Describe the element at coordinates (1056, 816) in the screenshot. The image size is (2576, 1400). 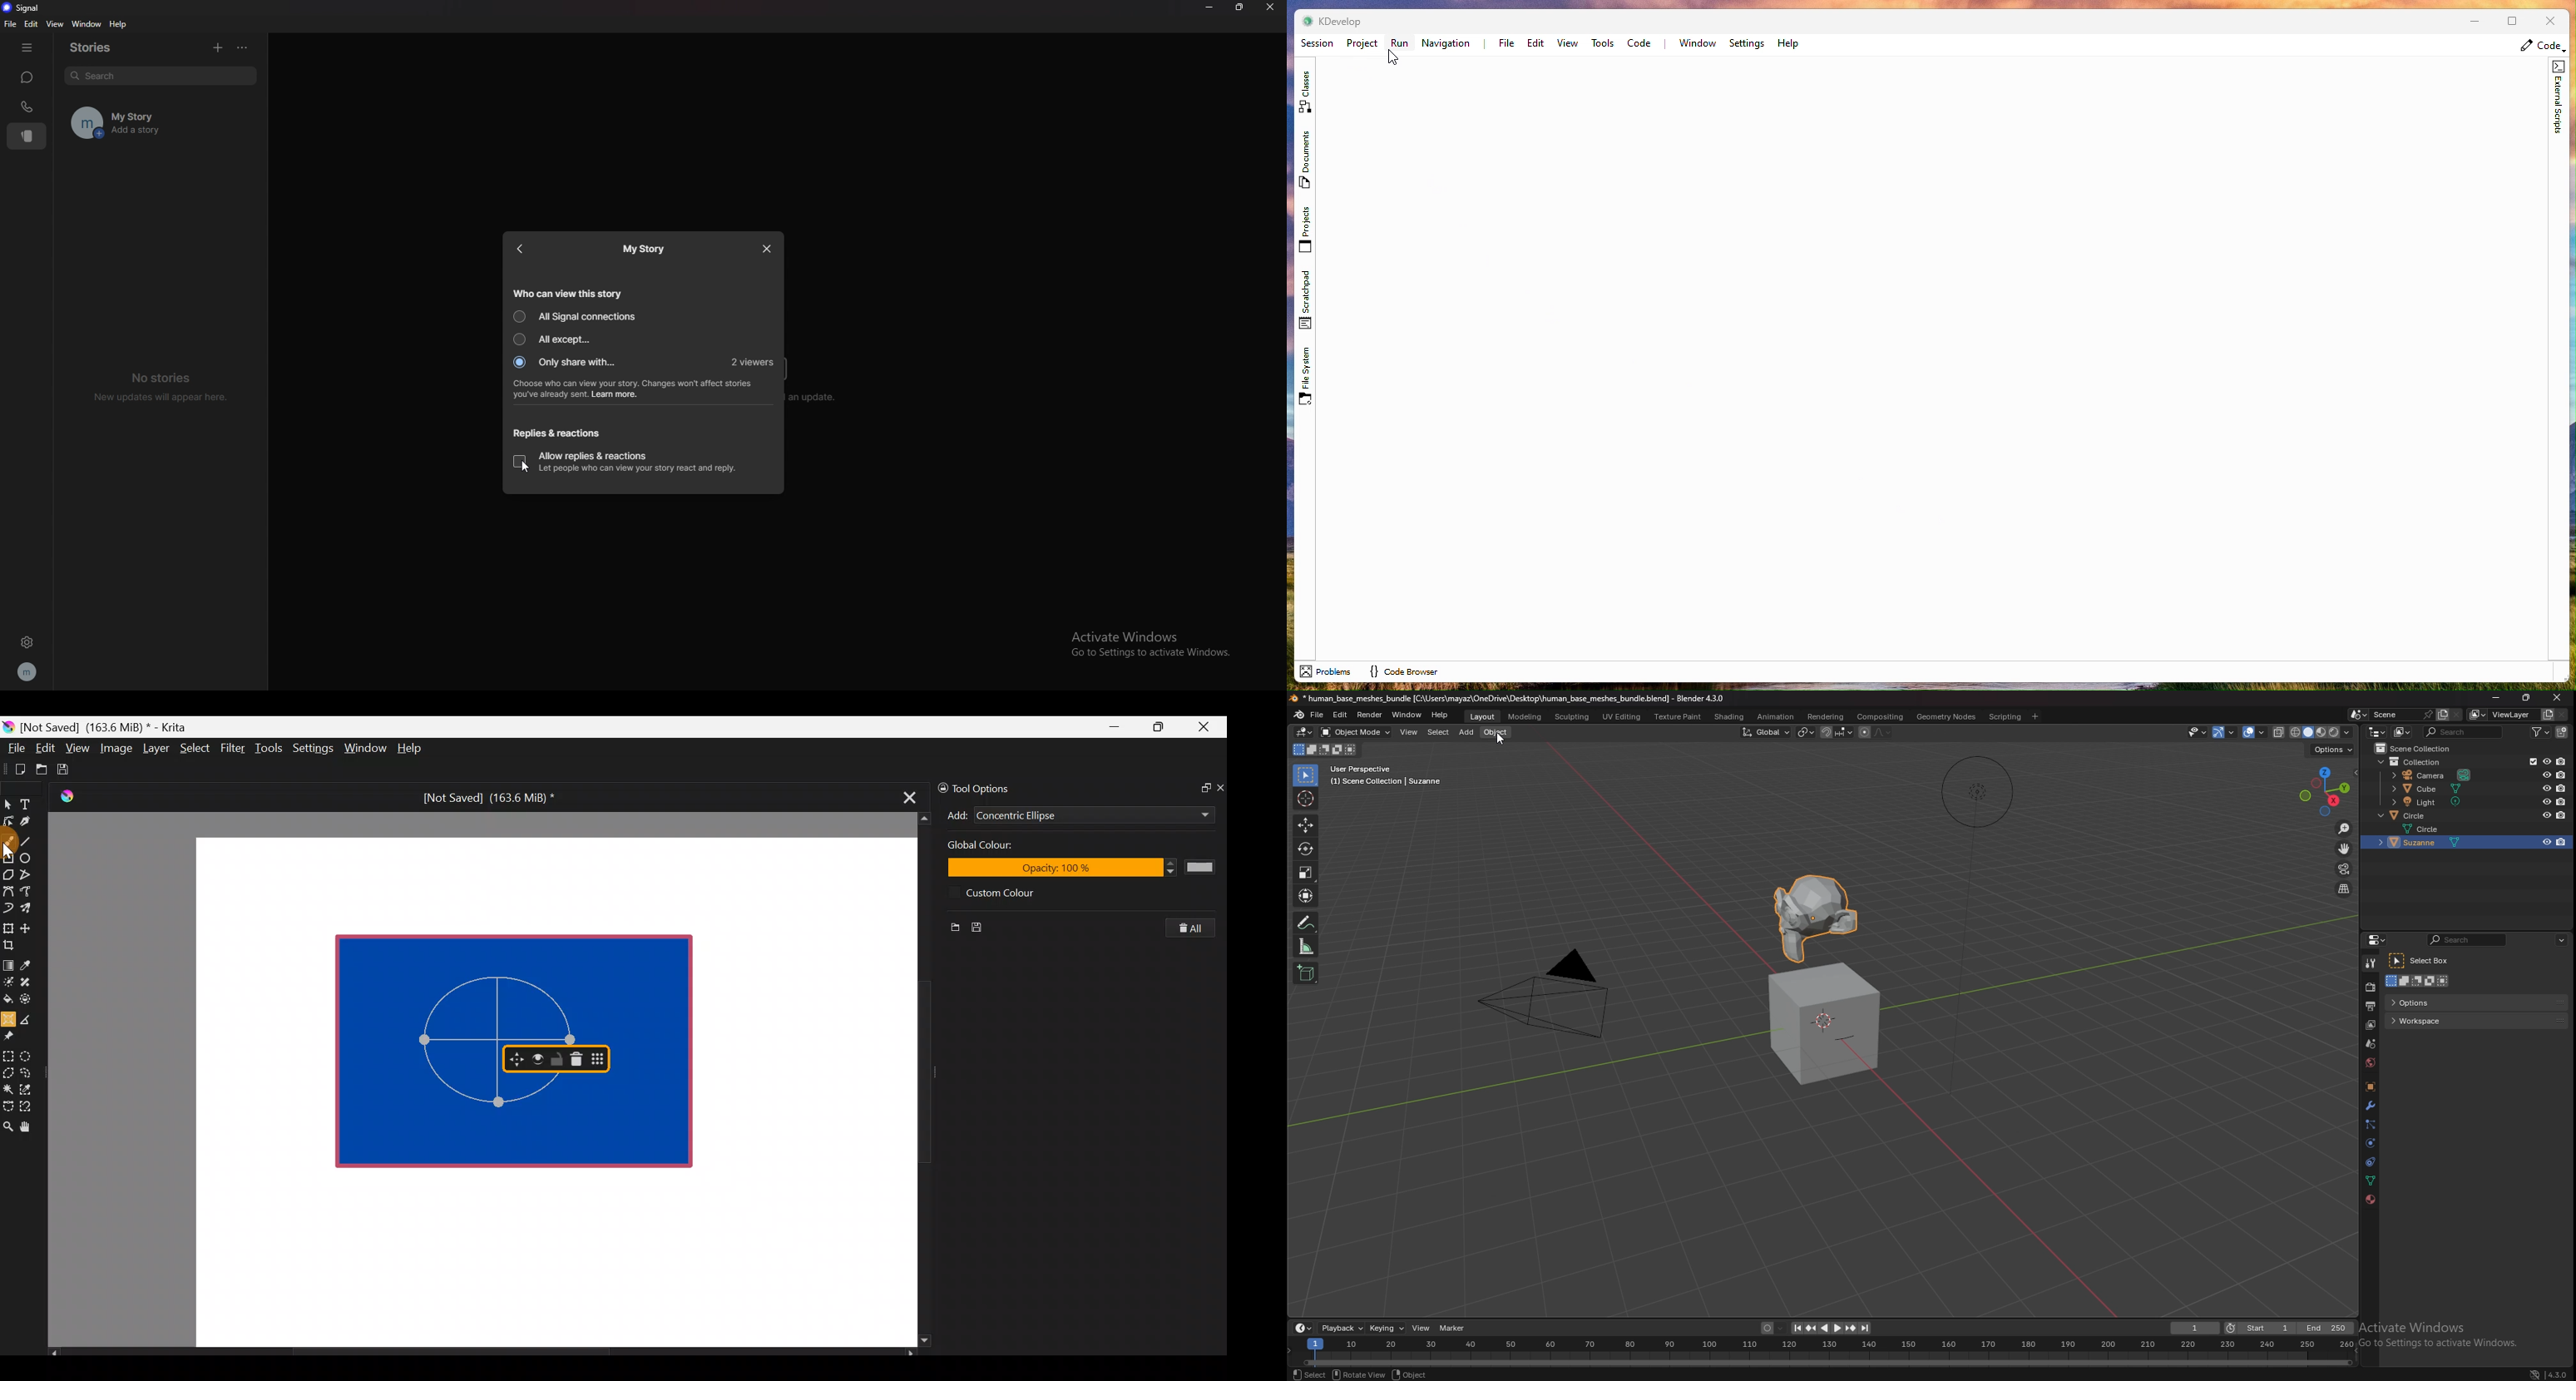
I see `Concentric Ellipse` at that location.